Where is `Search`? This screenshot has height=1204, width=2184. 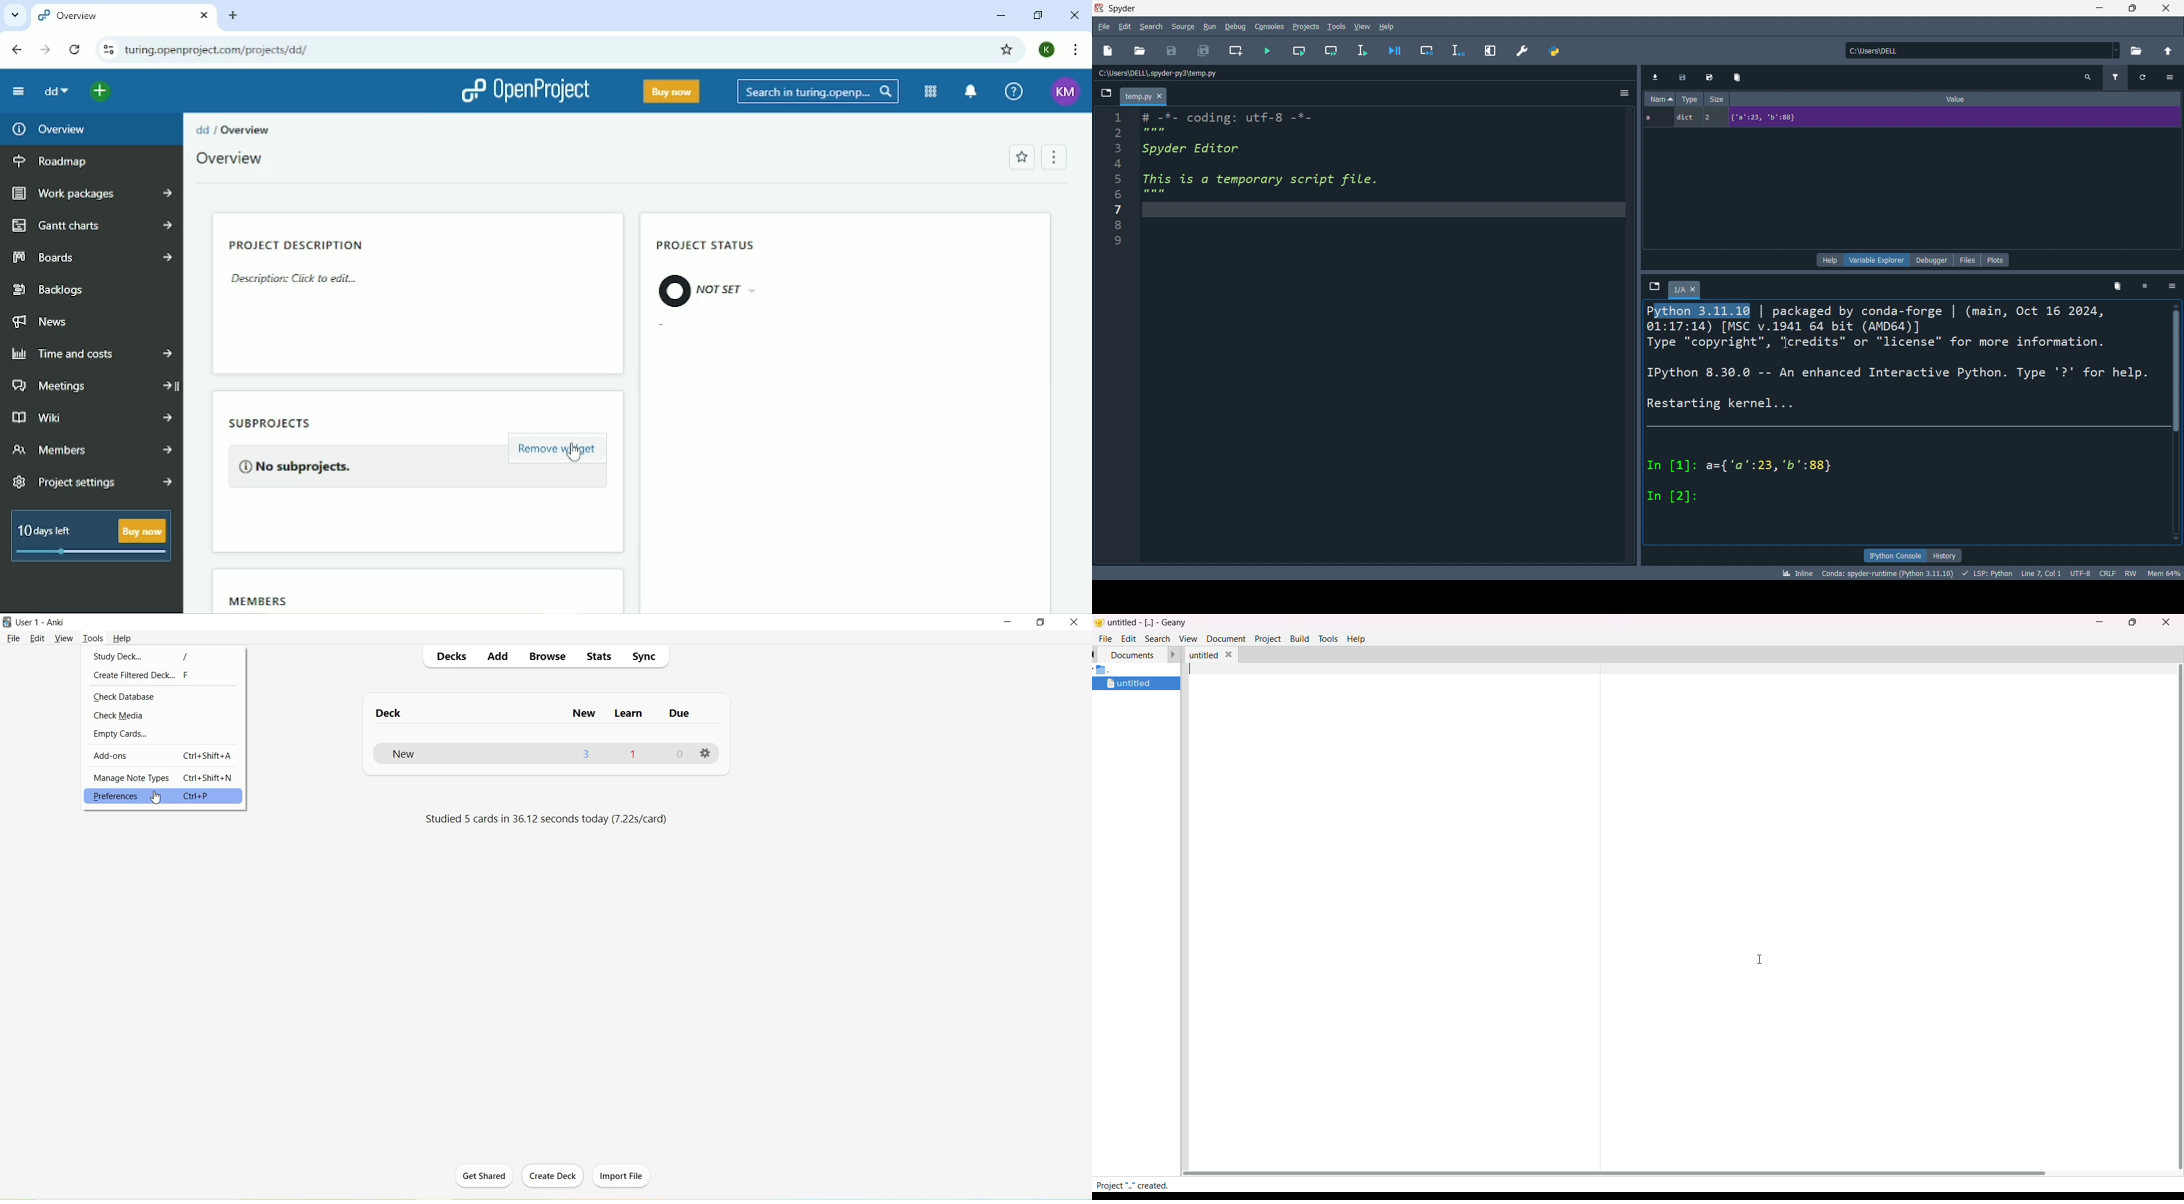 Search is located at coordinates (818, 93).